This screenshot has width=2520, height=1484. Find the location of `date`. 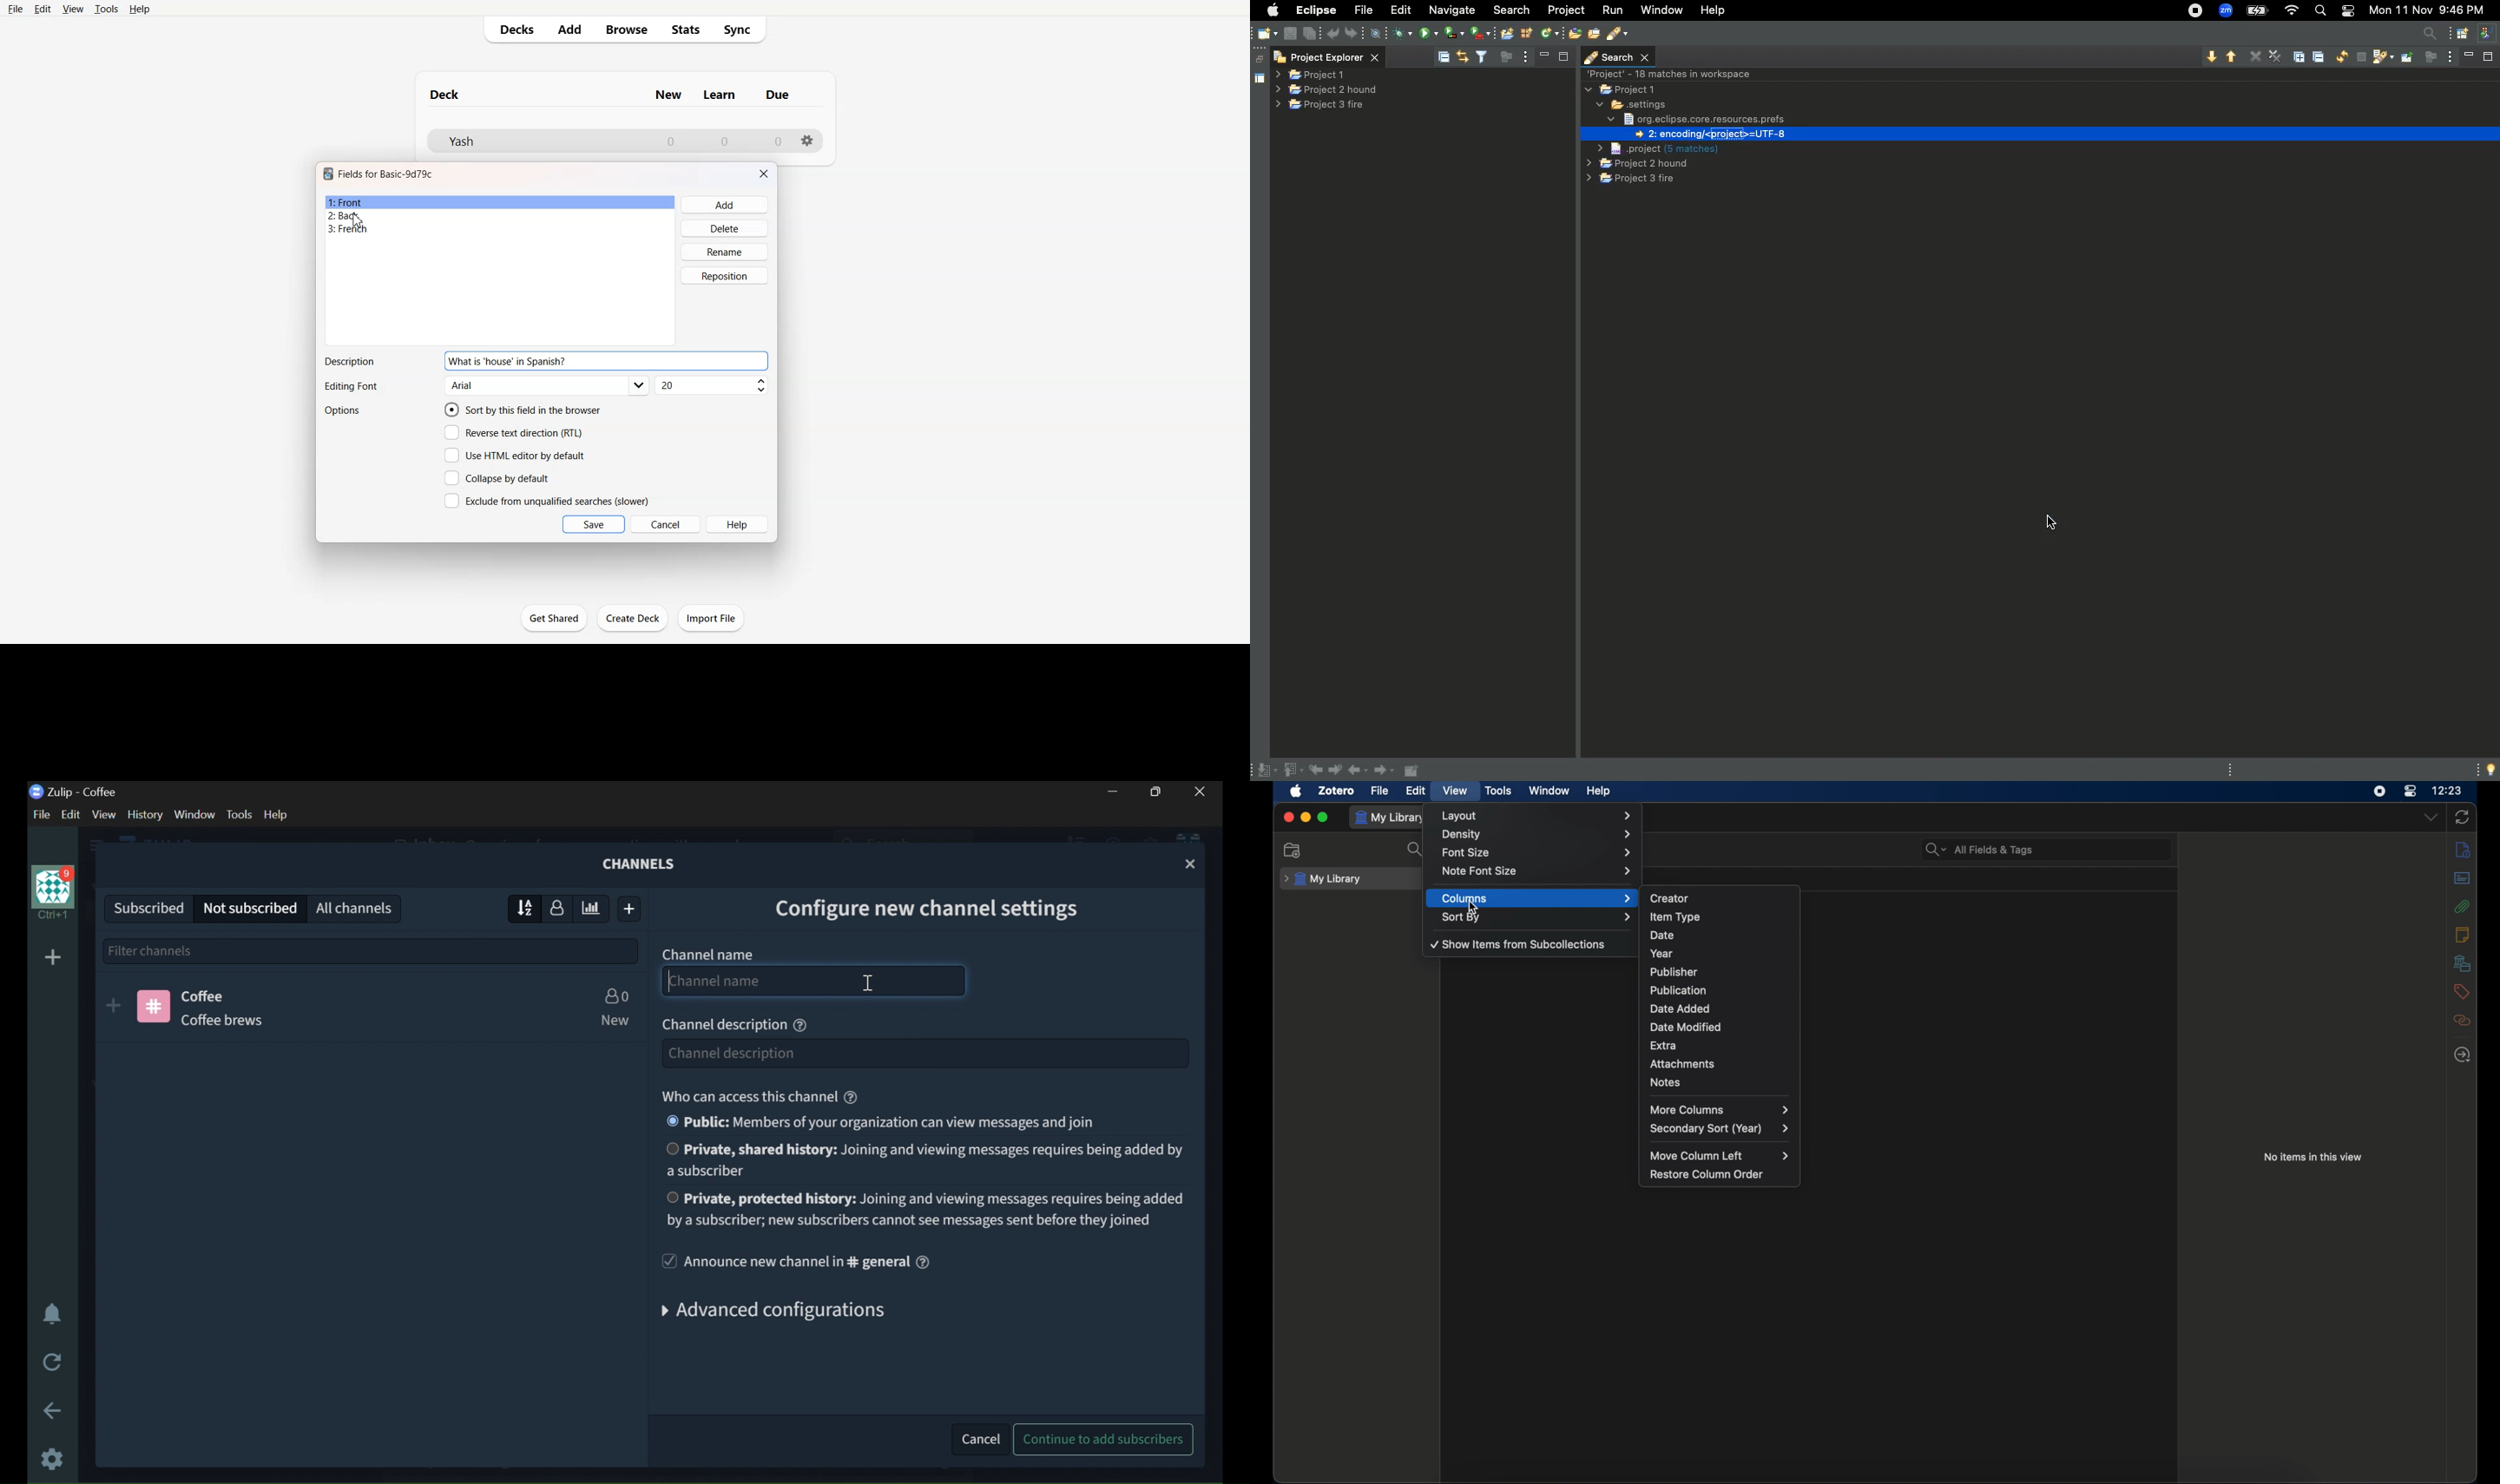

date is located at coordinates (1661, 935).